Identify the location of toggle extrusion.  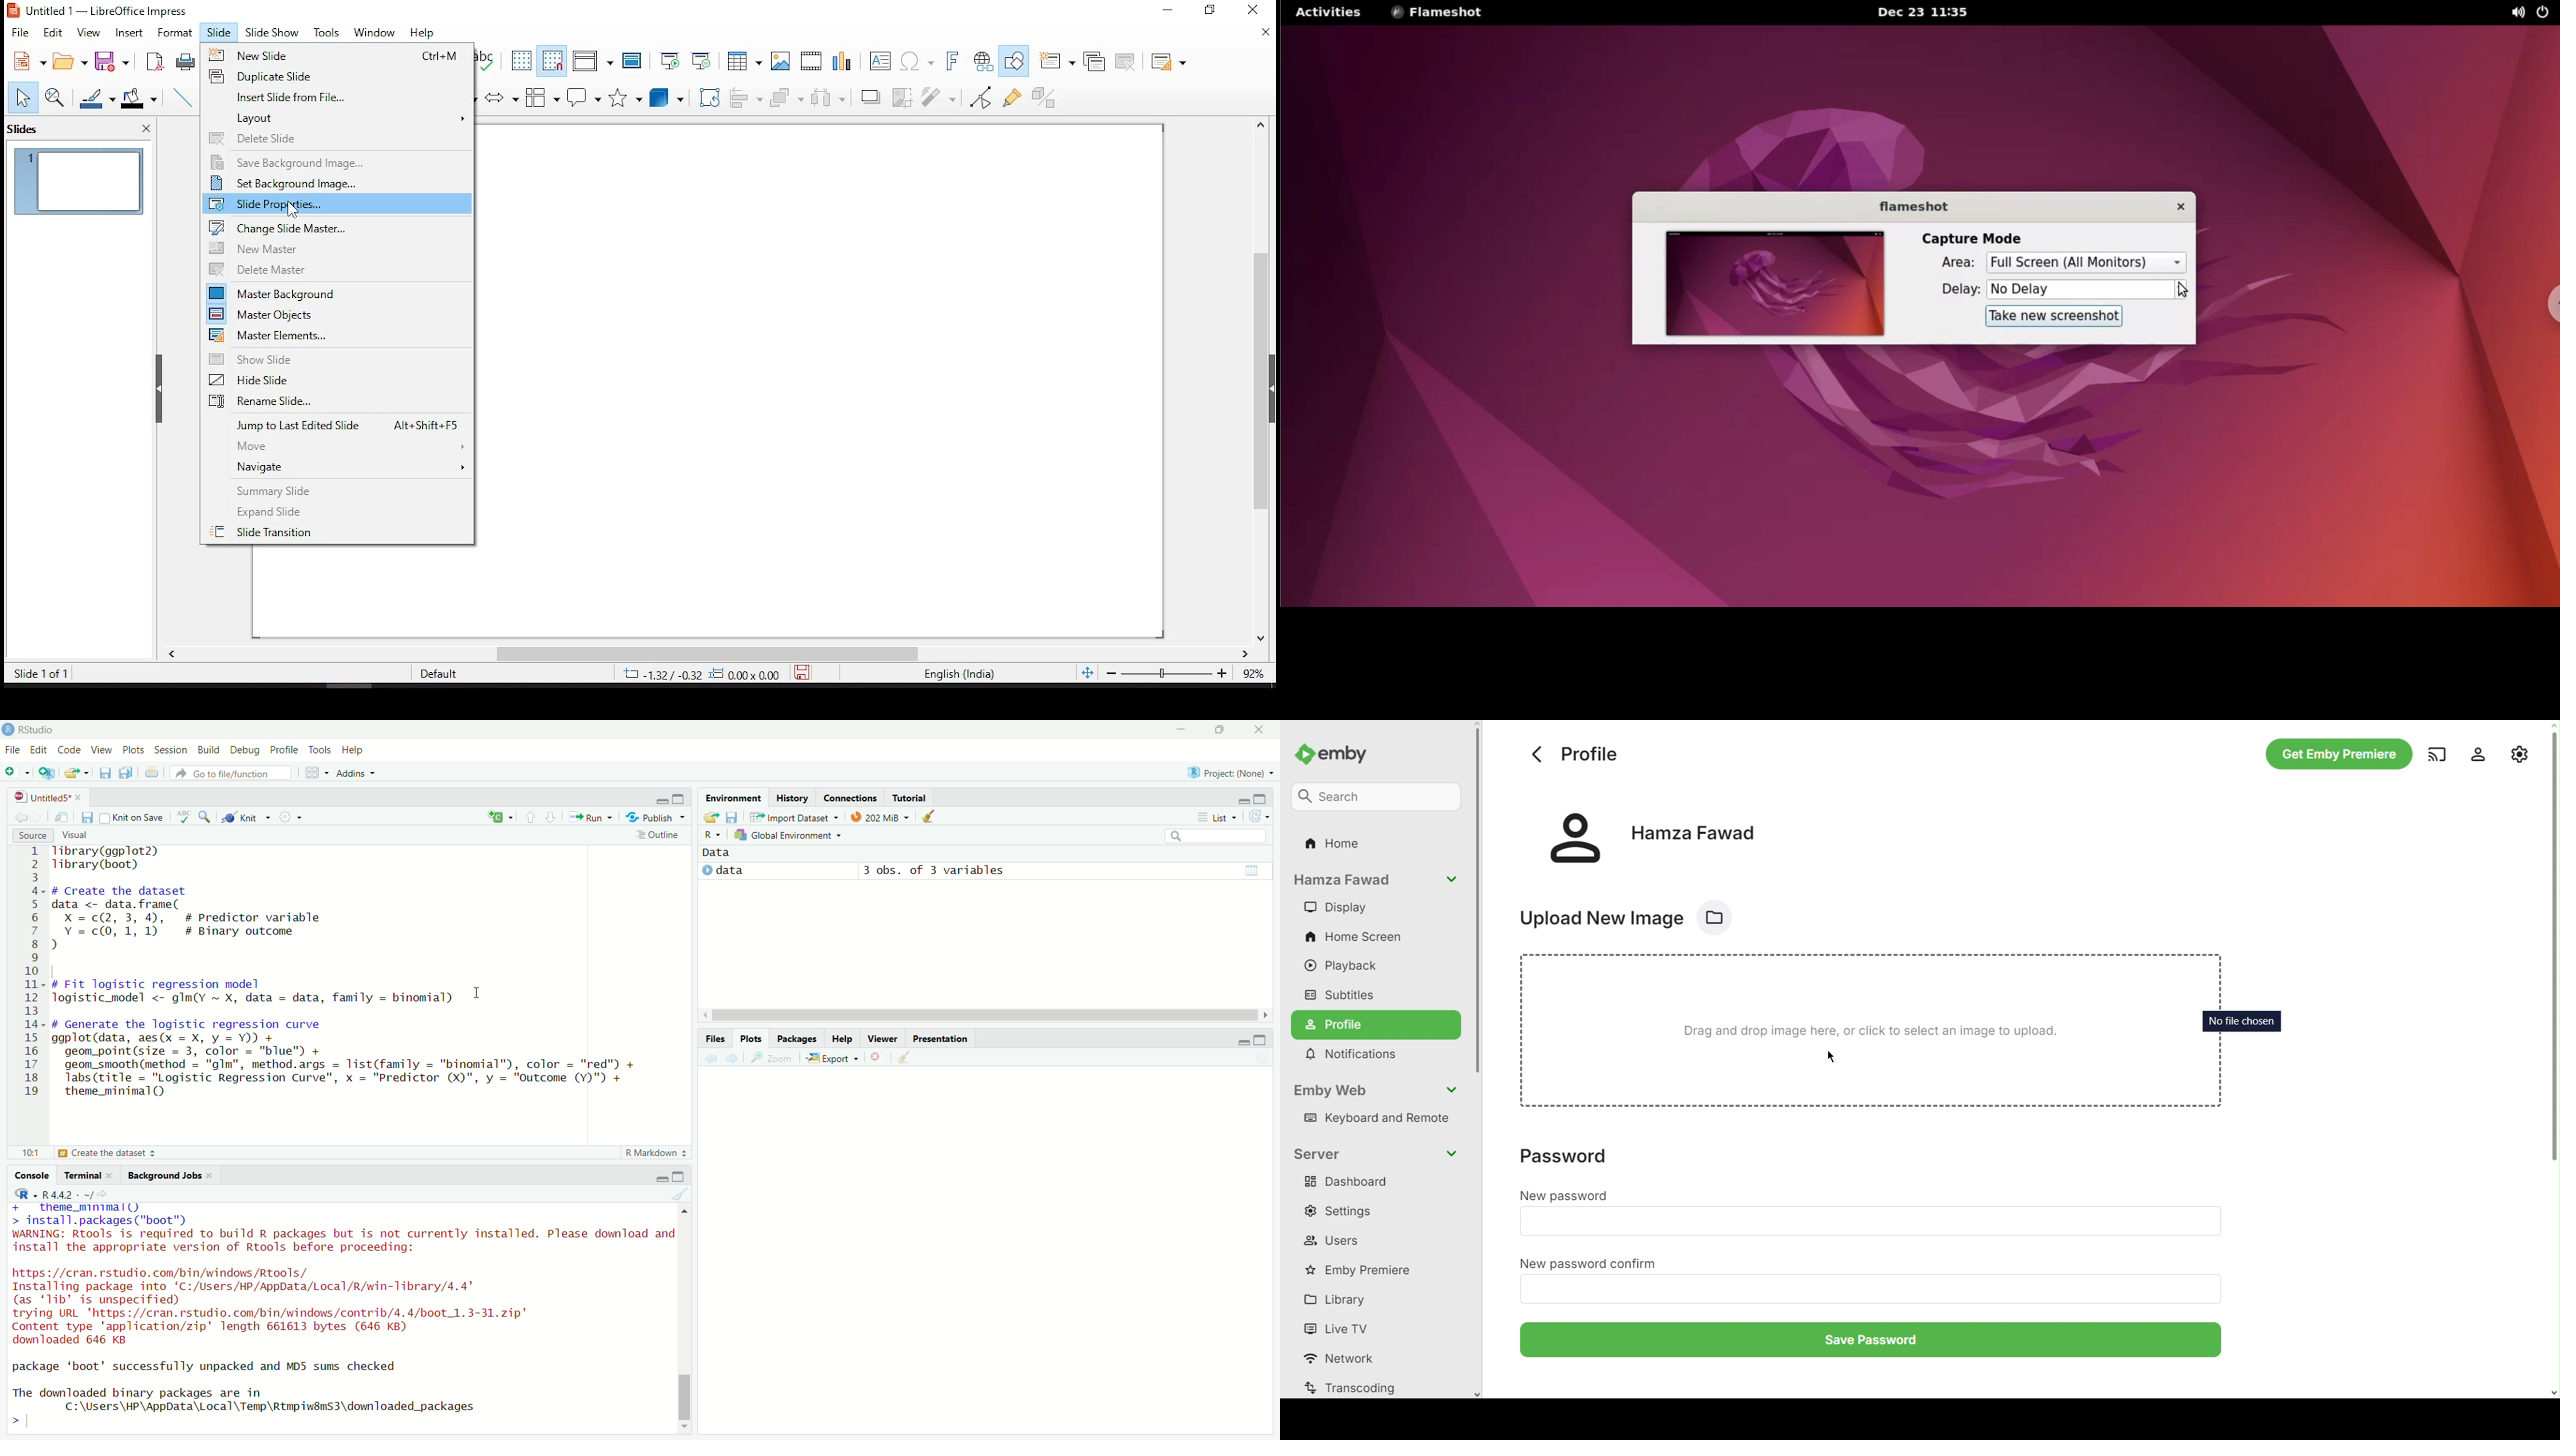
(1043, 97).